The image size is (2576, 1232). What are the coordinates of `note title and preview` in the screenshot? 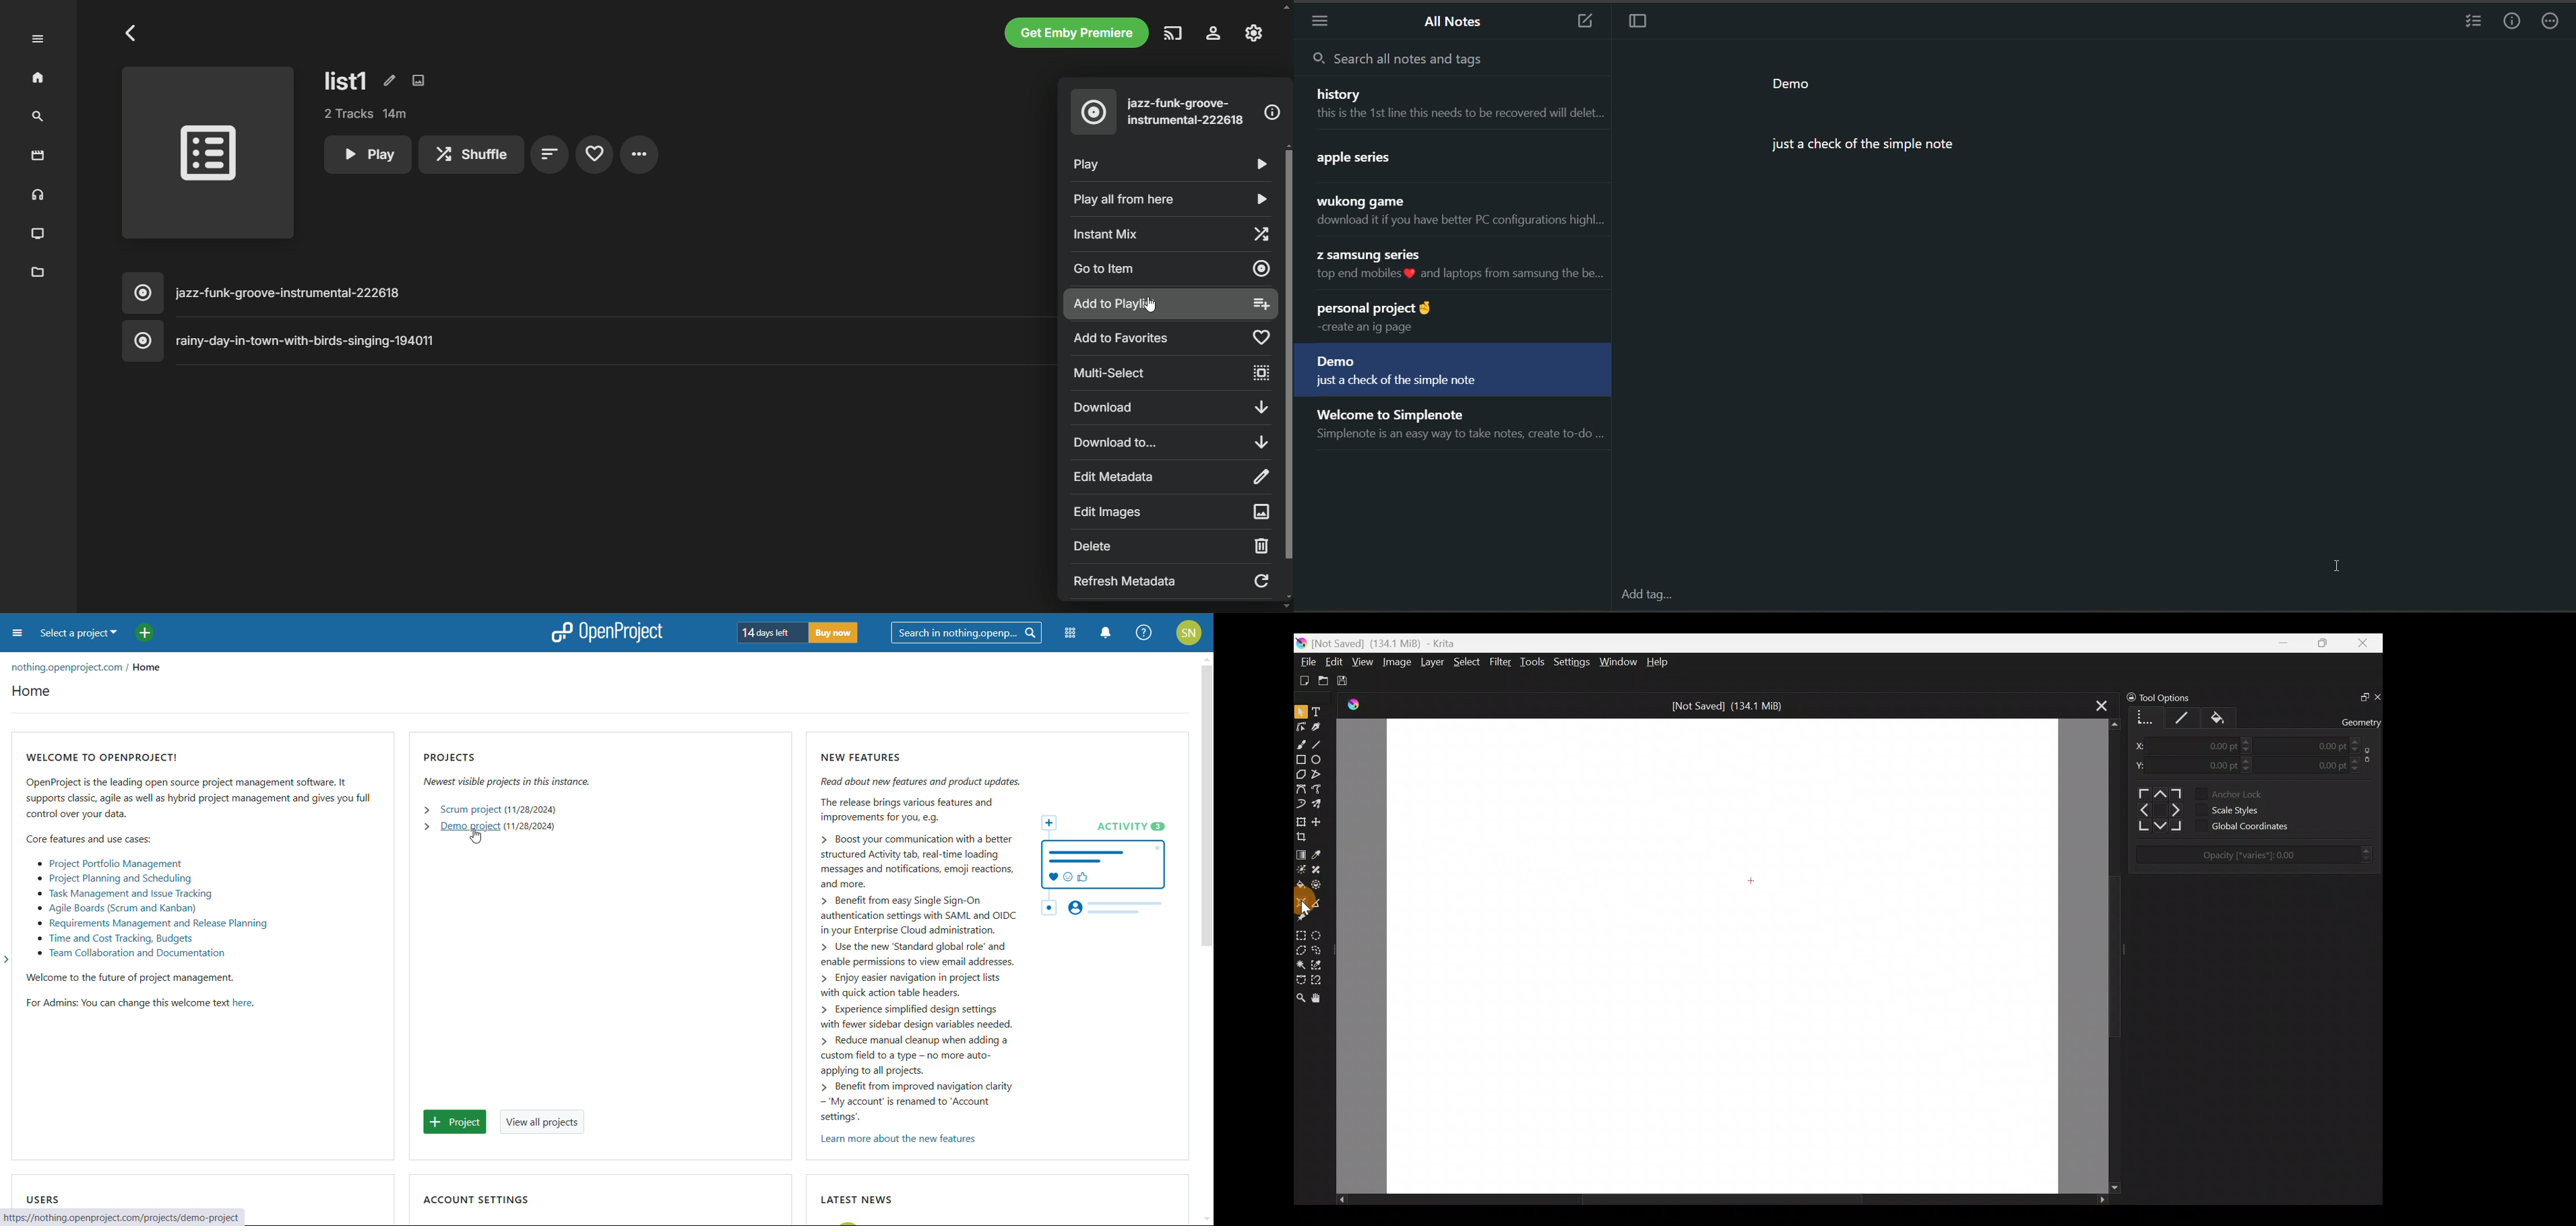 It's located at (1457, 212).